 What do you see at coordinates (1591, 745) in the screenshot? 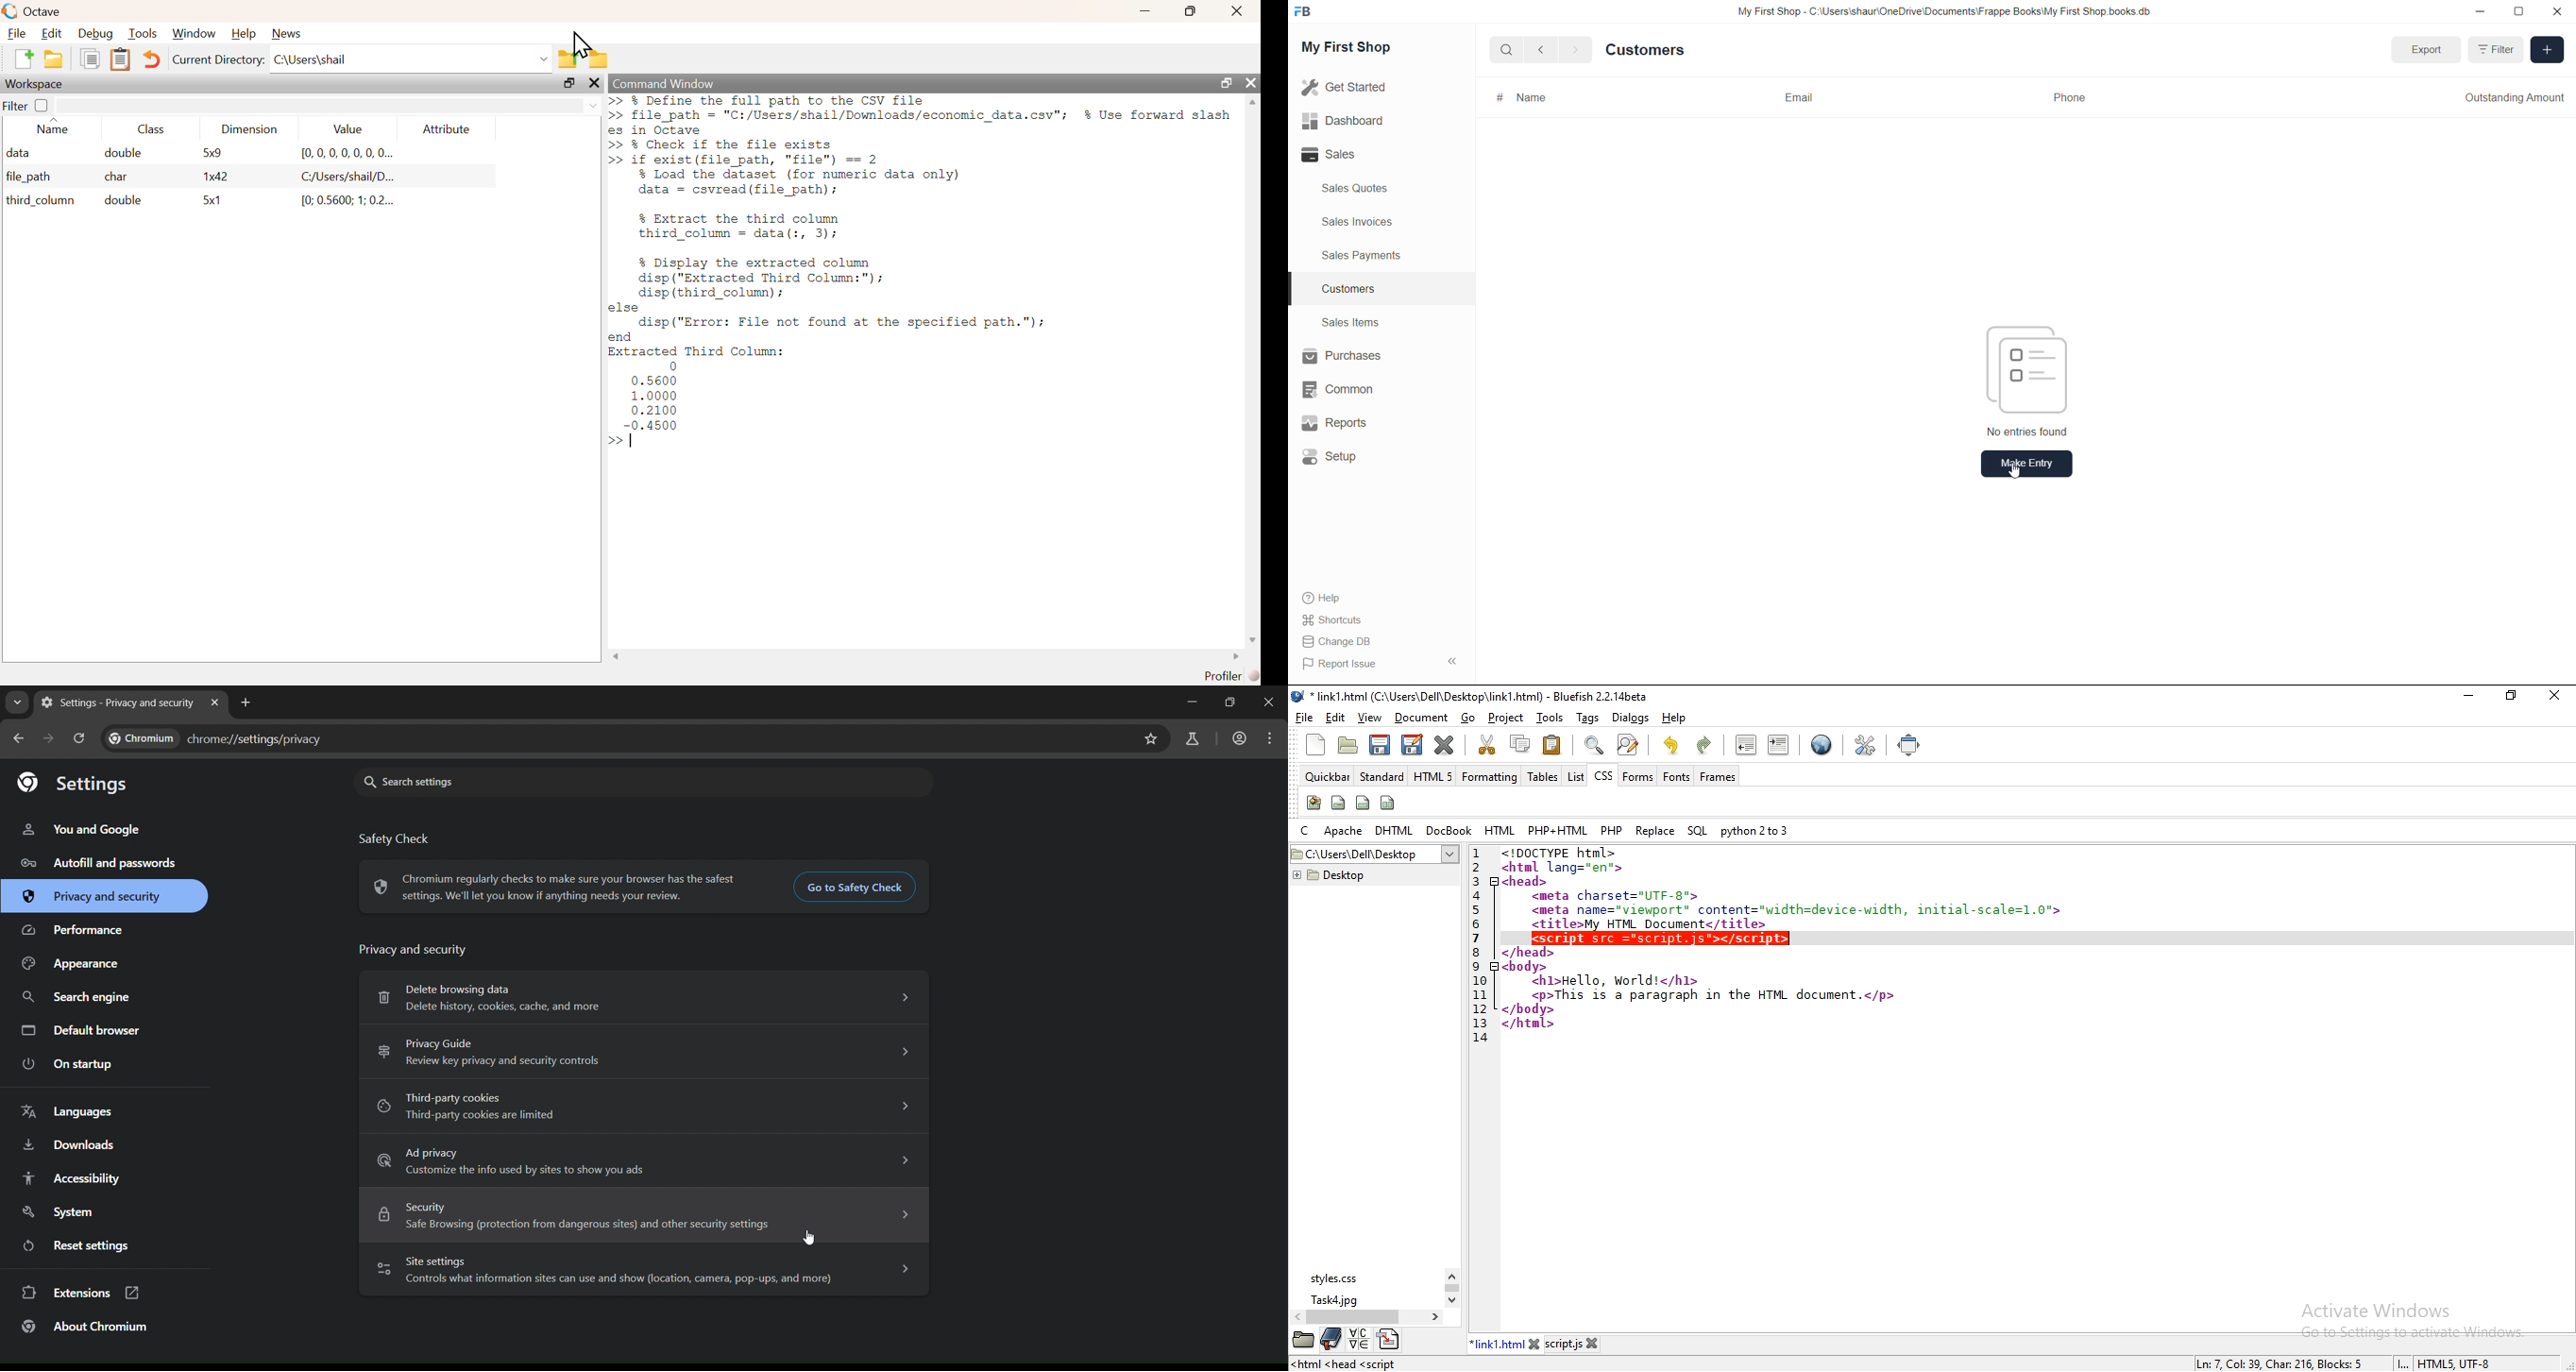
I see `show find bar` at bounding box center [1591, 745].